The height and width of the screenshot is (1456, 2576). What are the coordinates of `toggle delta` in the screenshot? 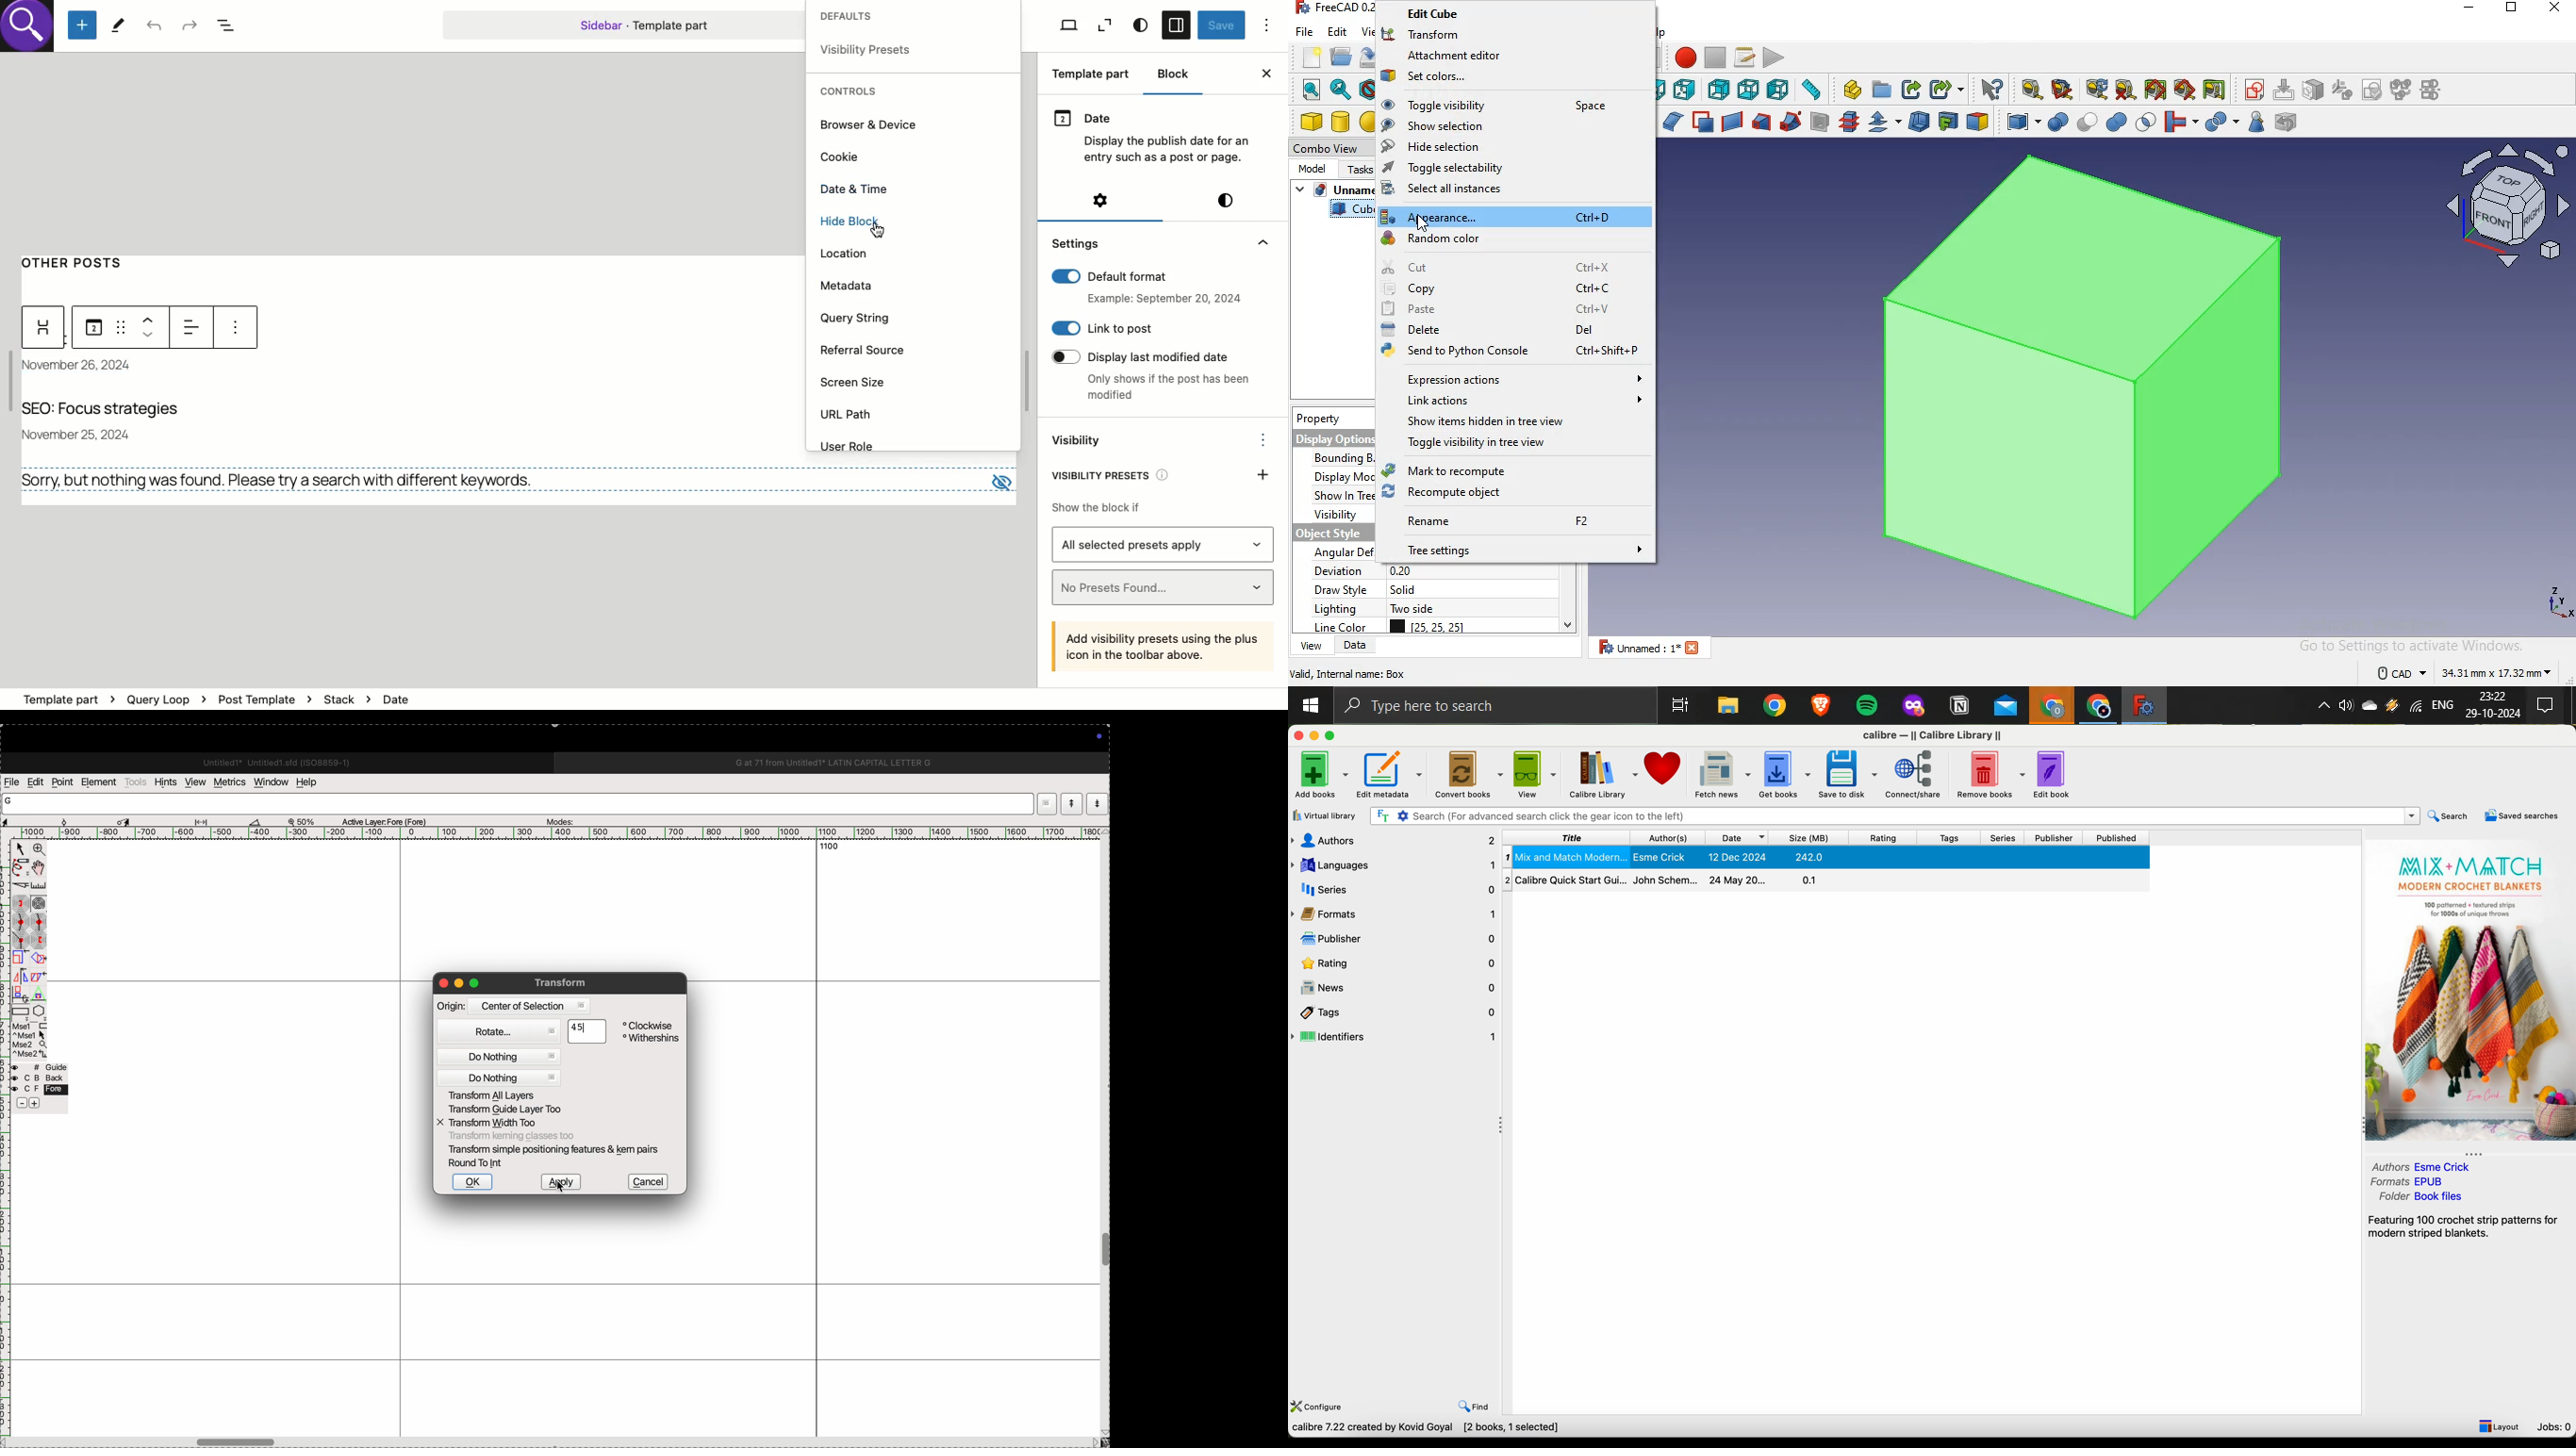 It's located at (2215, 89).